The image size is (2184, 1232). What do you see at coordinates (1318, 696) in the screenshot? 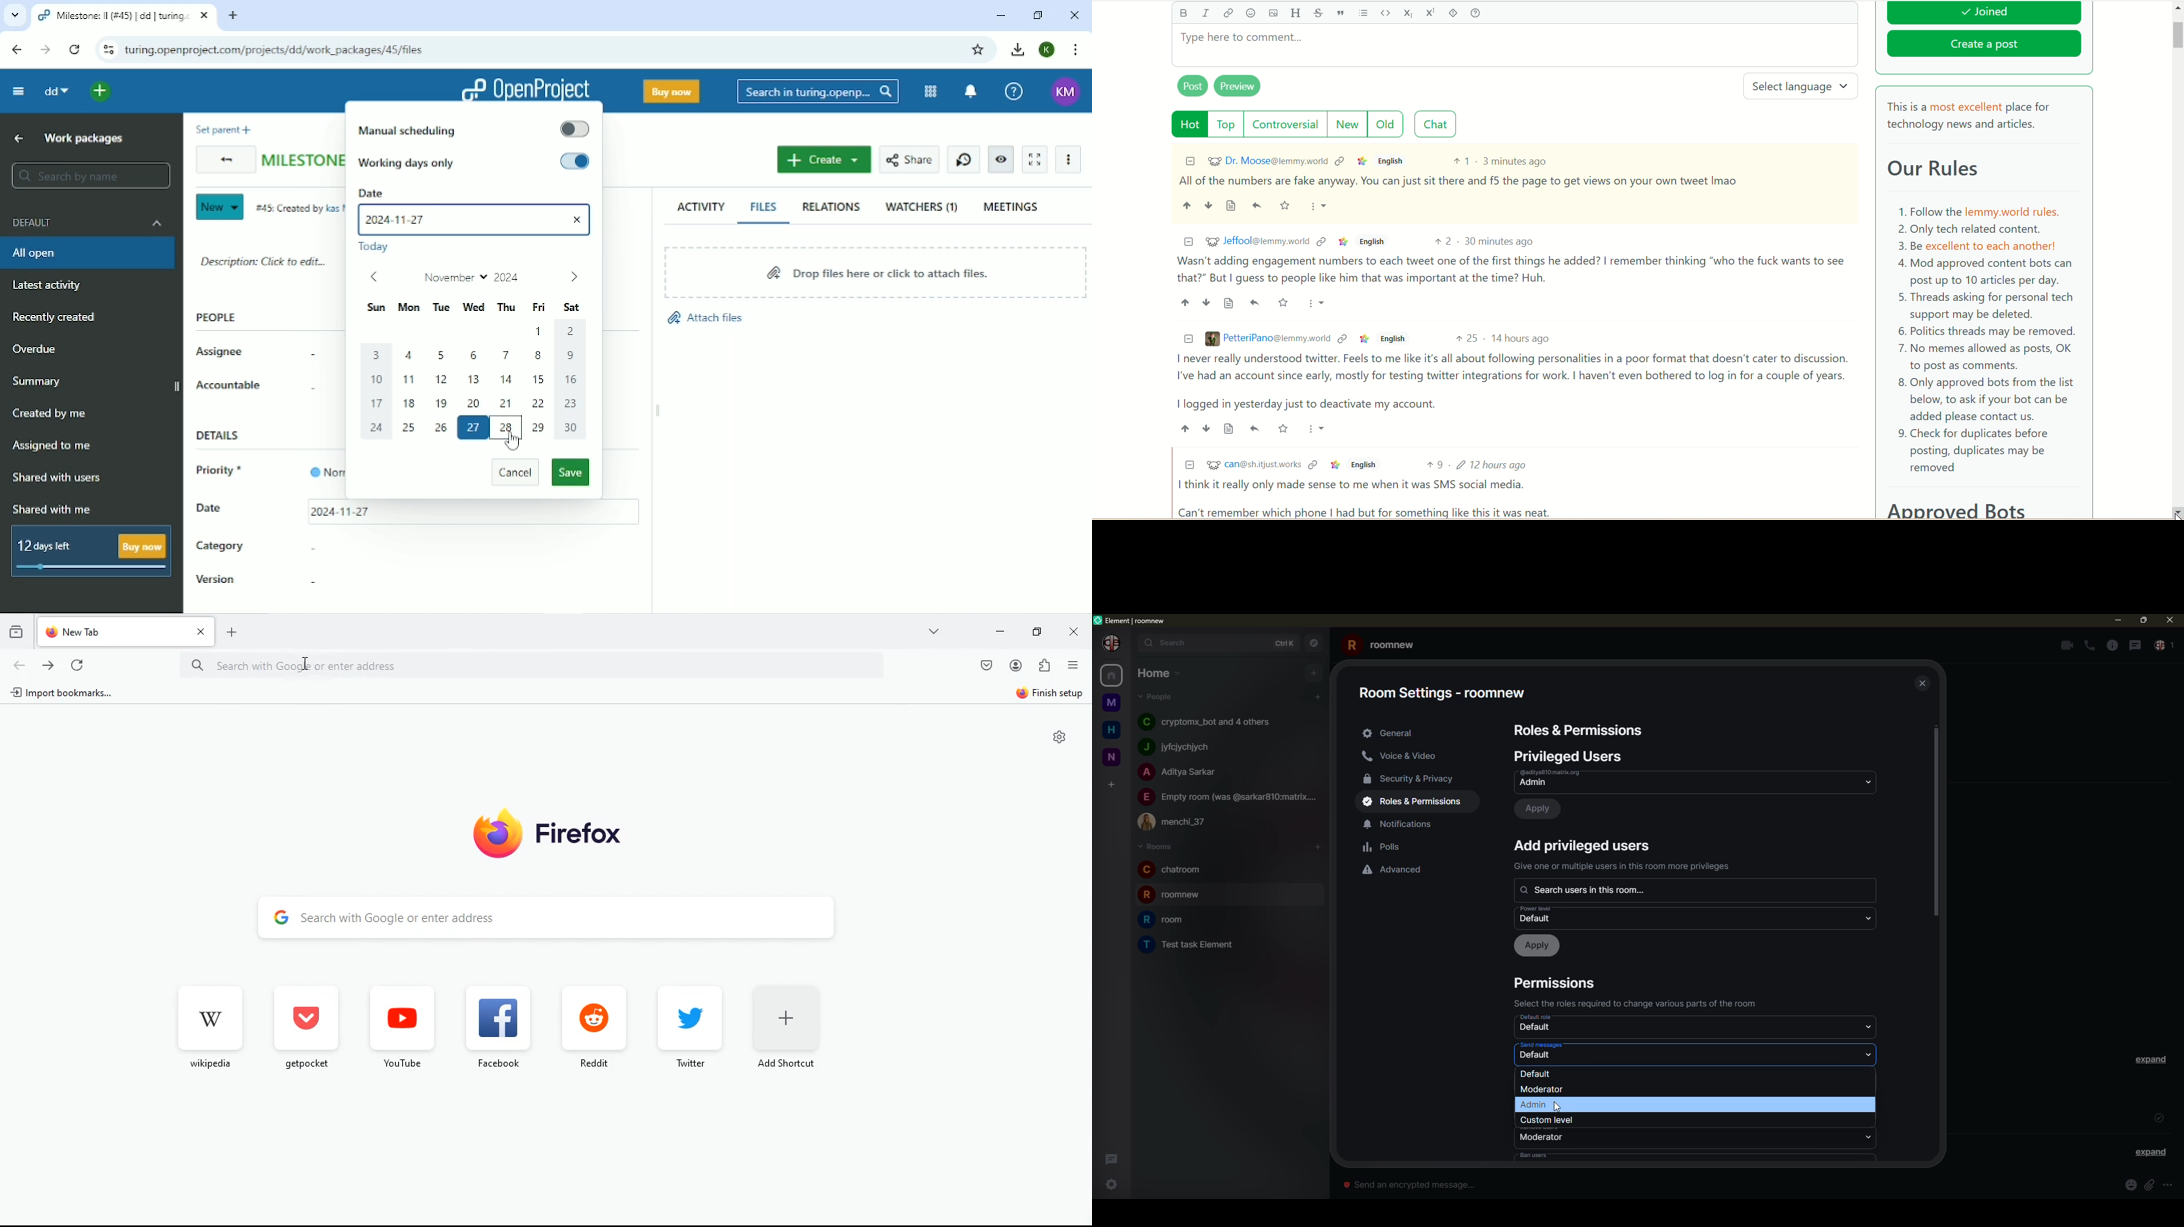
I see `add` at bounding box center [1318, 696].